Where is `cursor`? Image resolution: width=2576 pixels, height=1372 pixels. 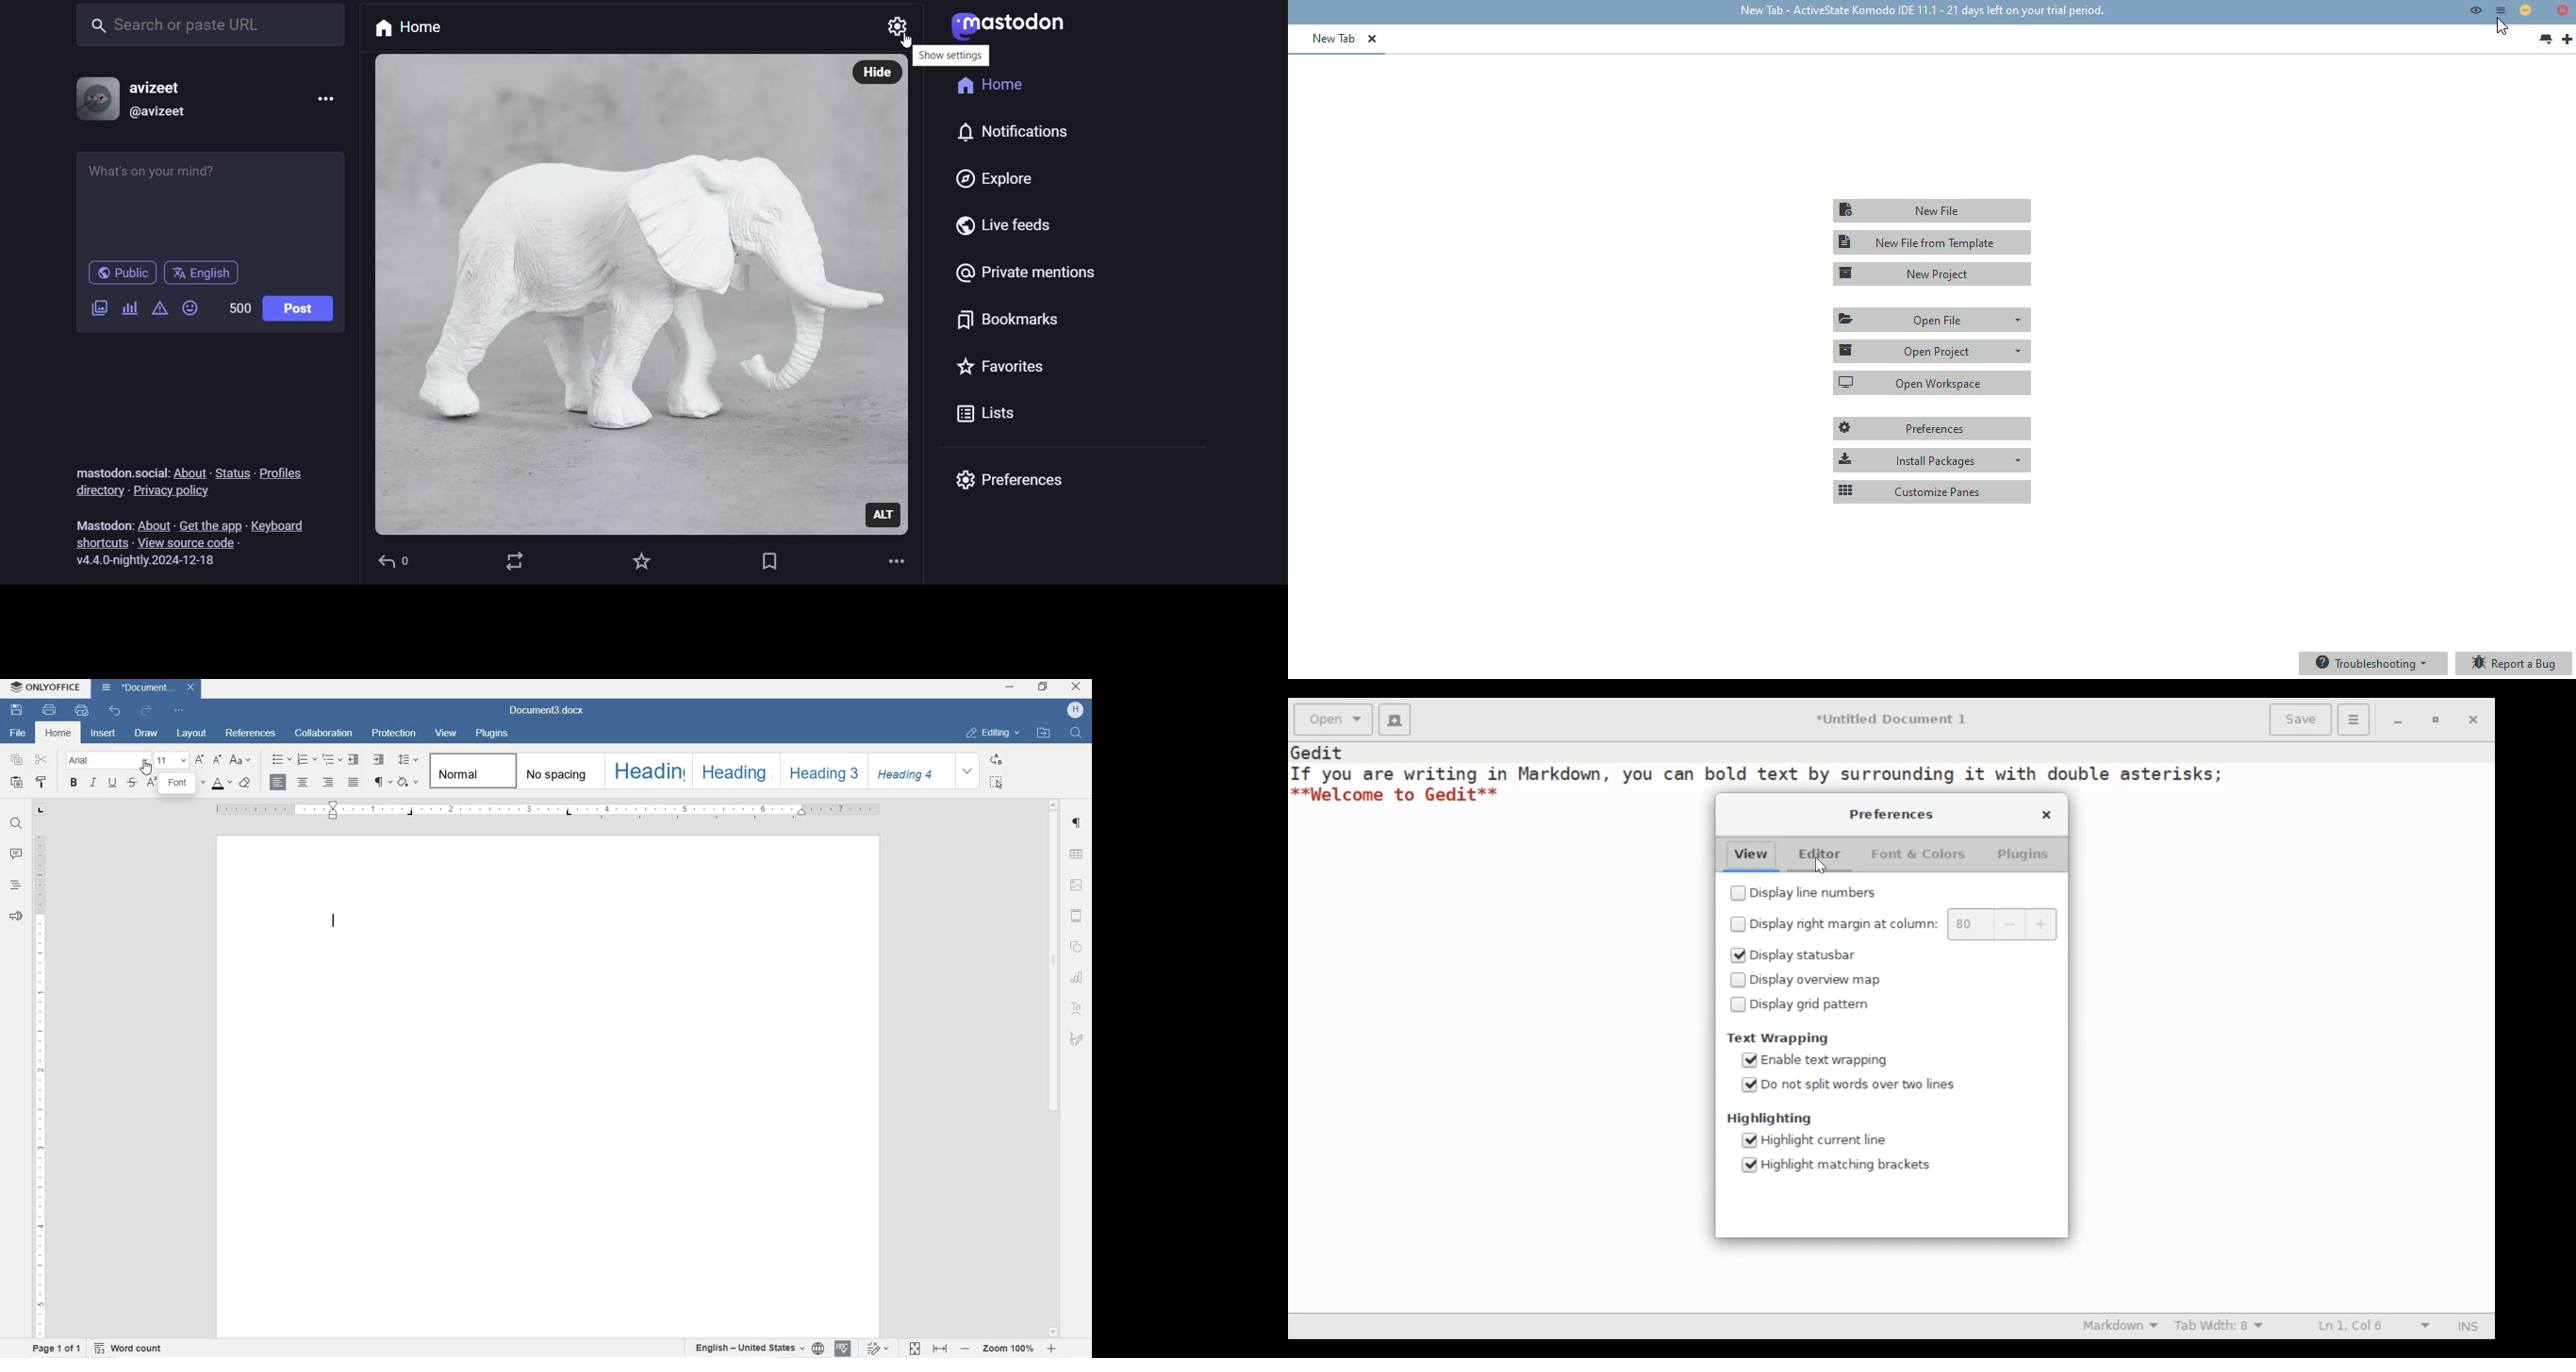 cursor is located at coordinates (2502, 26).